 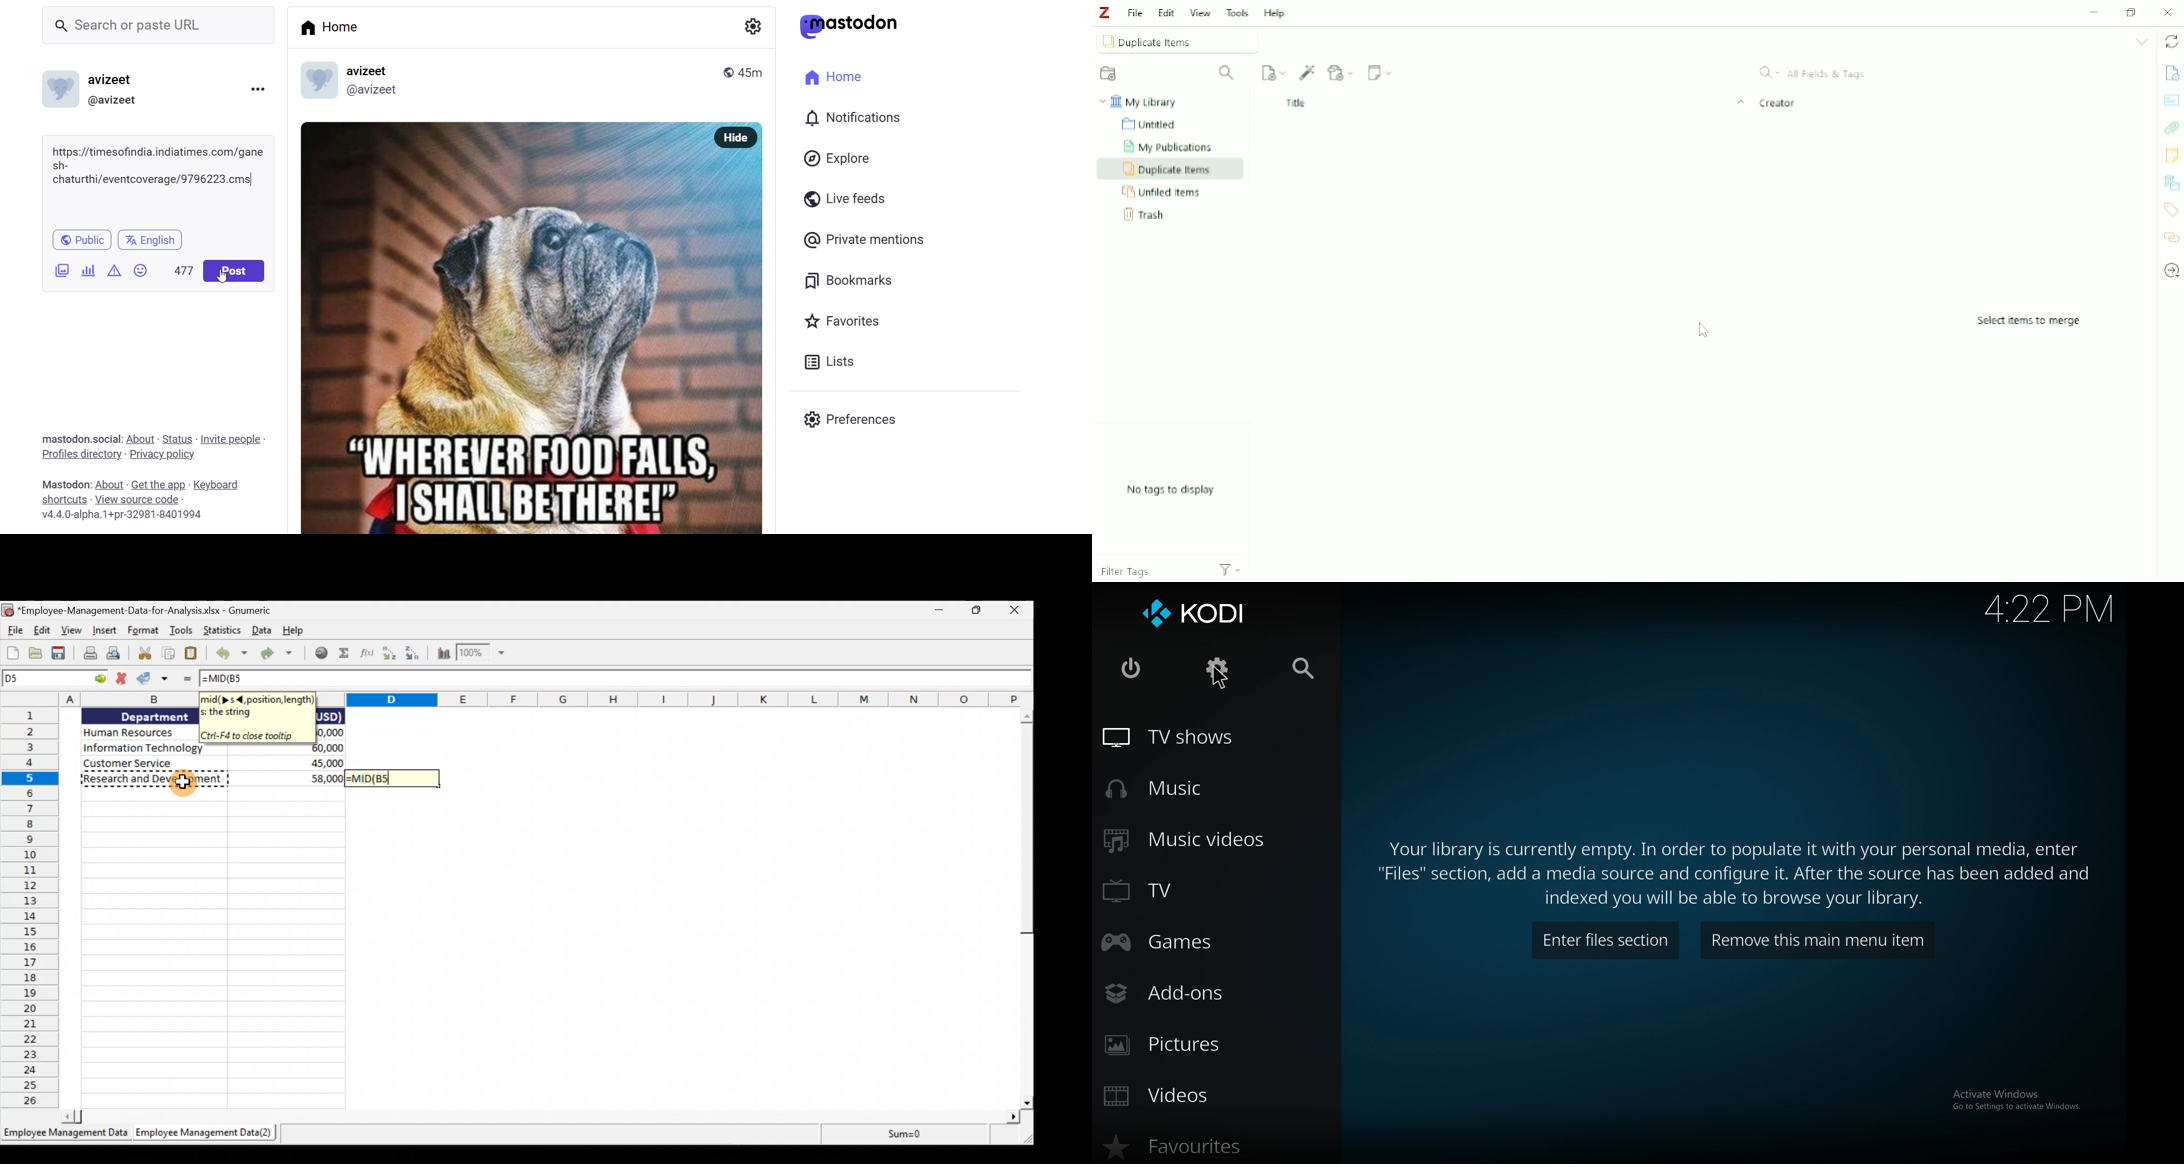 I want to click on Post, so click(x=235, y=271).